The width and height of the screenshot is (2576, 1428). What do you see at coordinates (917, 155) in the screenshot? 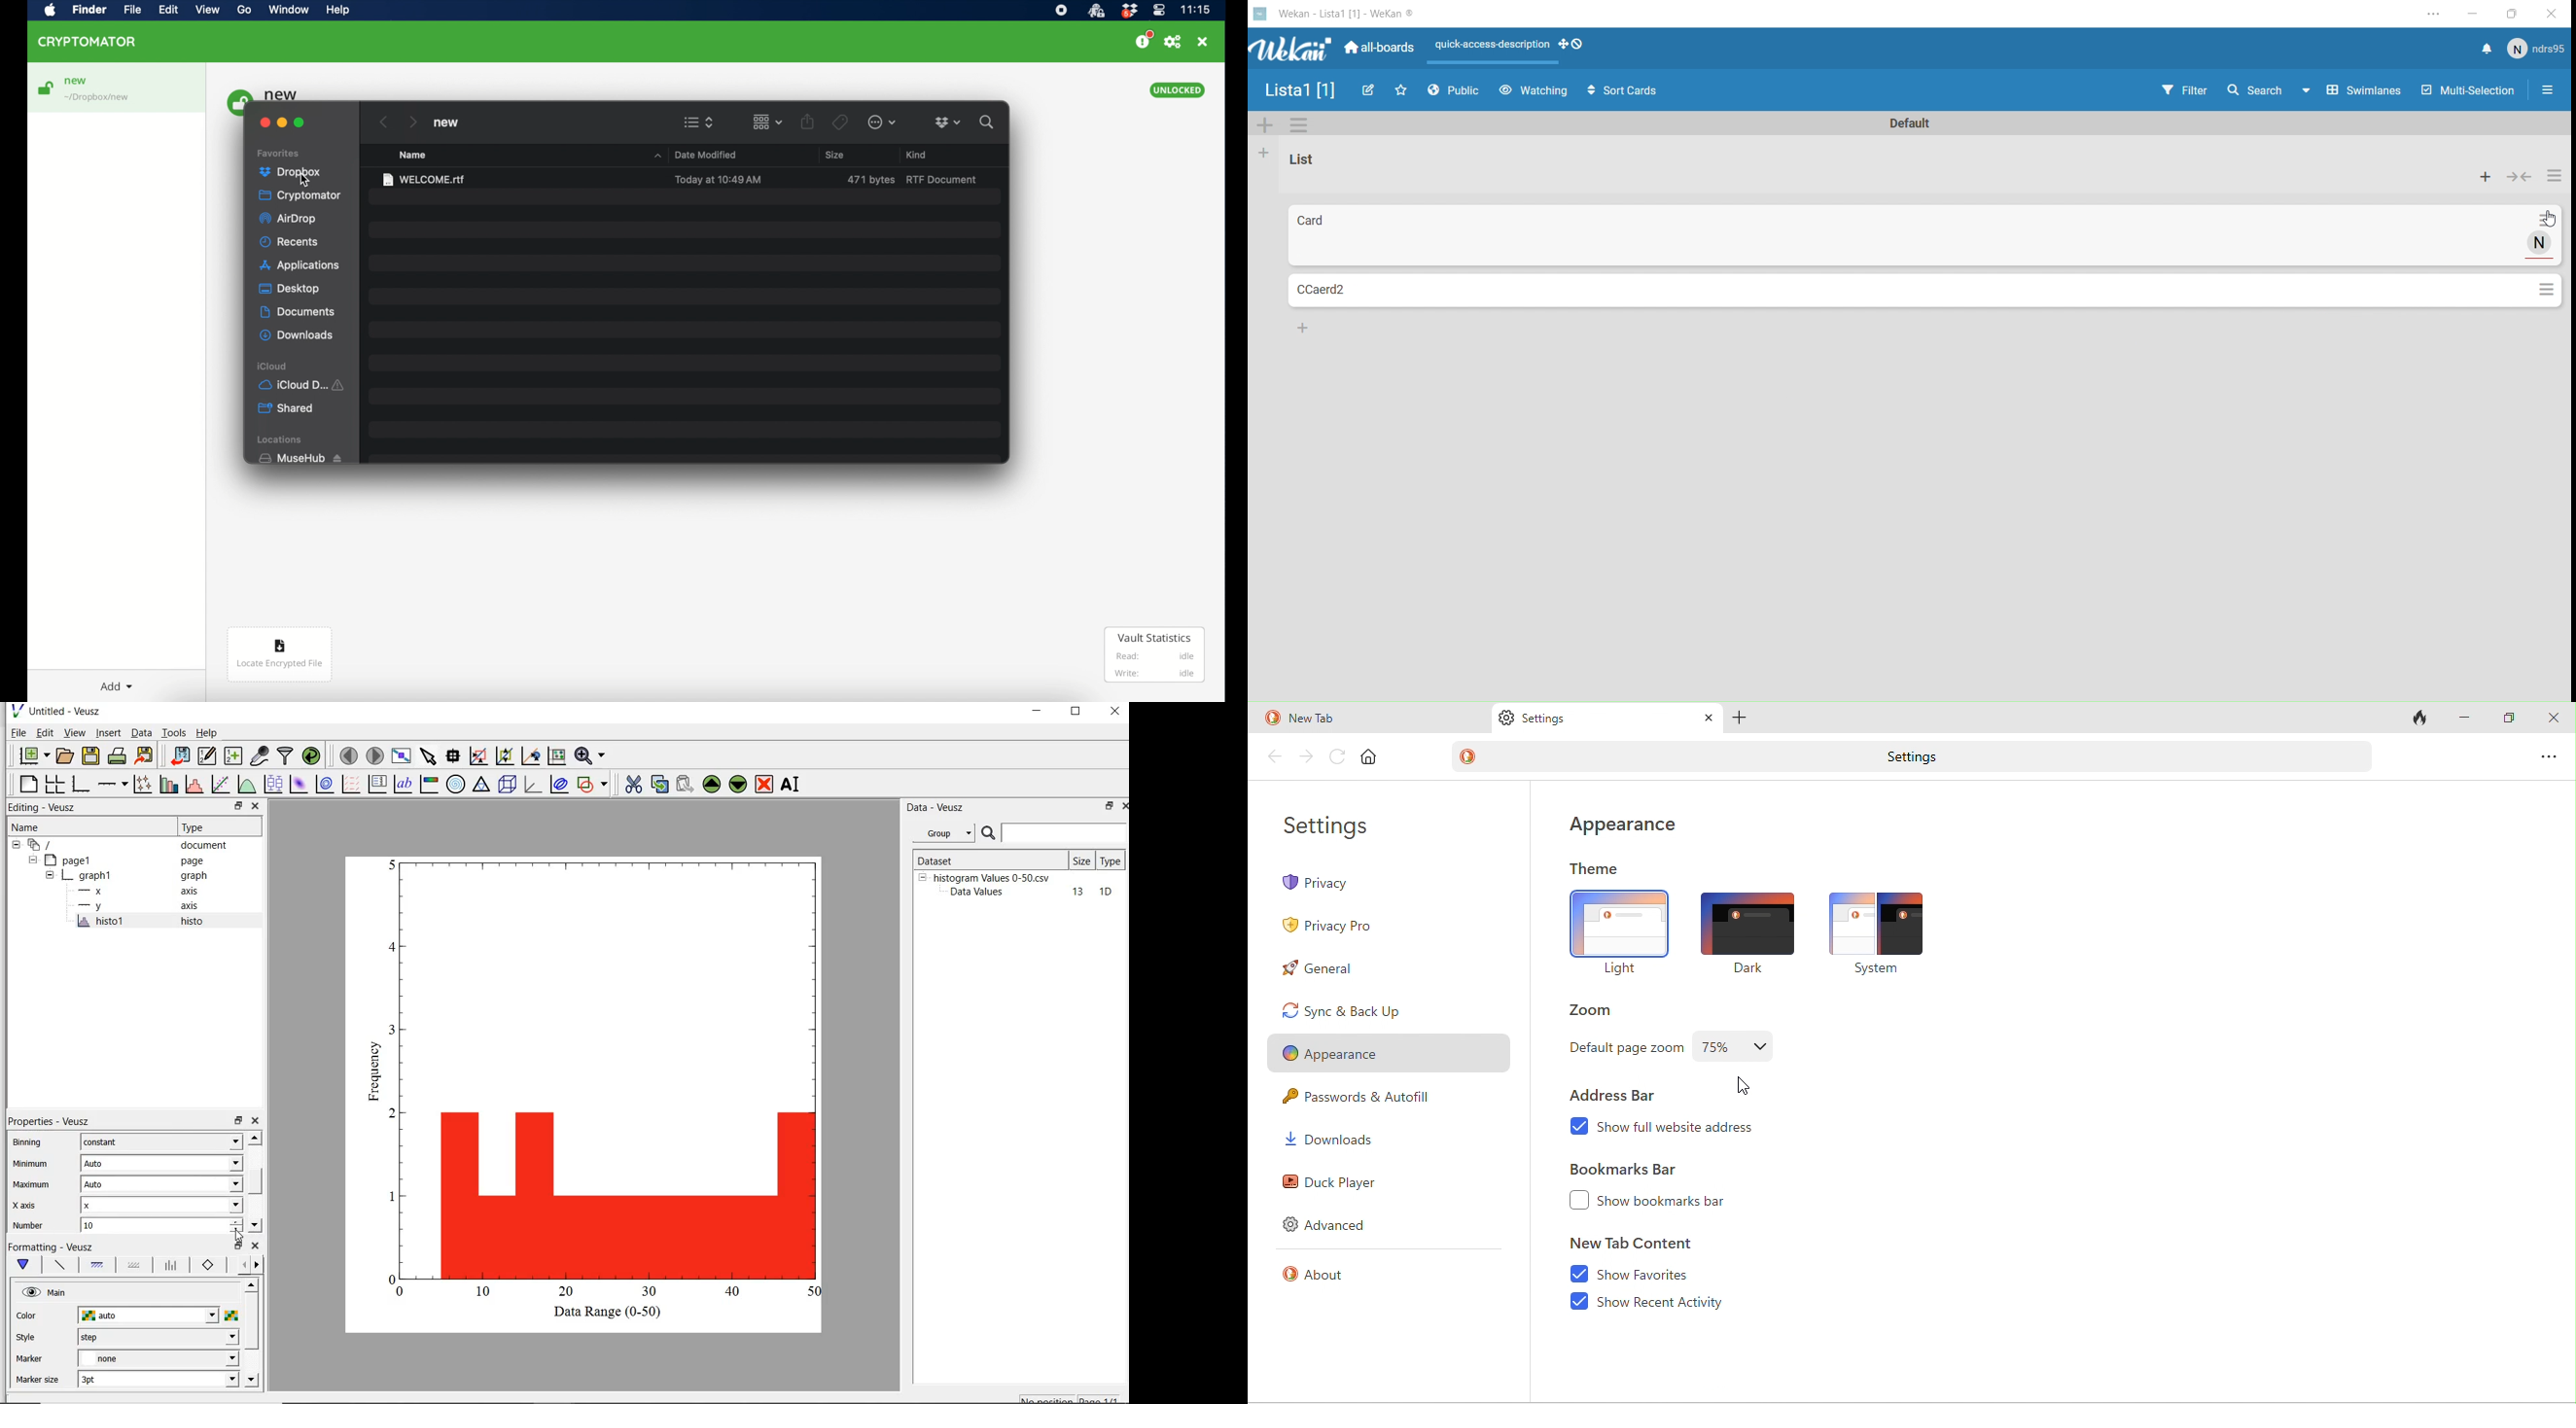
I see `kind` at bounding box center [917, 155].